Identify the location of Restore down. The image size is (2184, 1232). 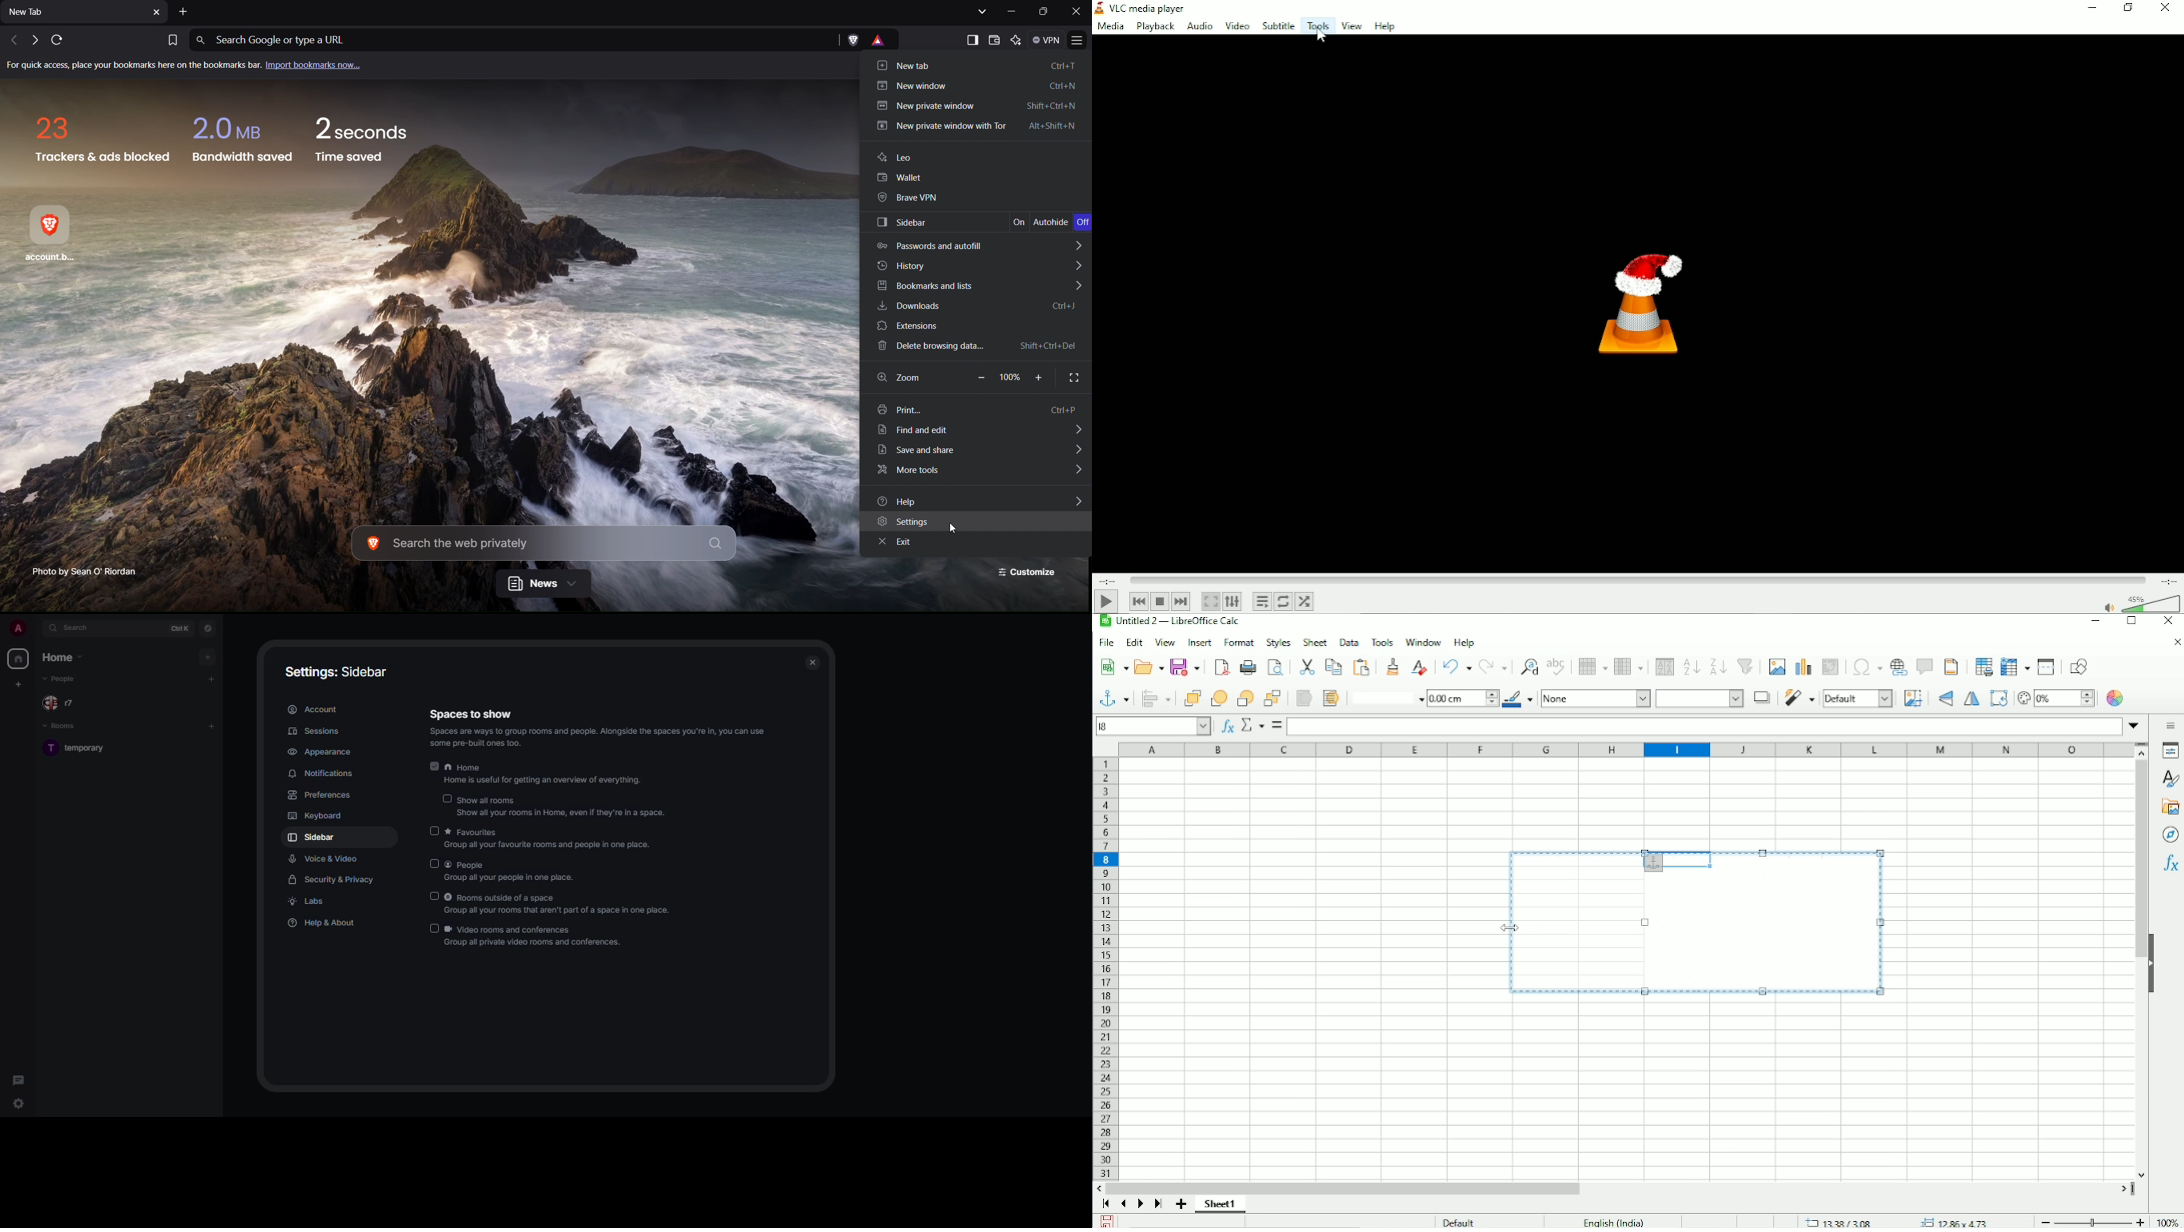
(2131, 624).